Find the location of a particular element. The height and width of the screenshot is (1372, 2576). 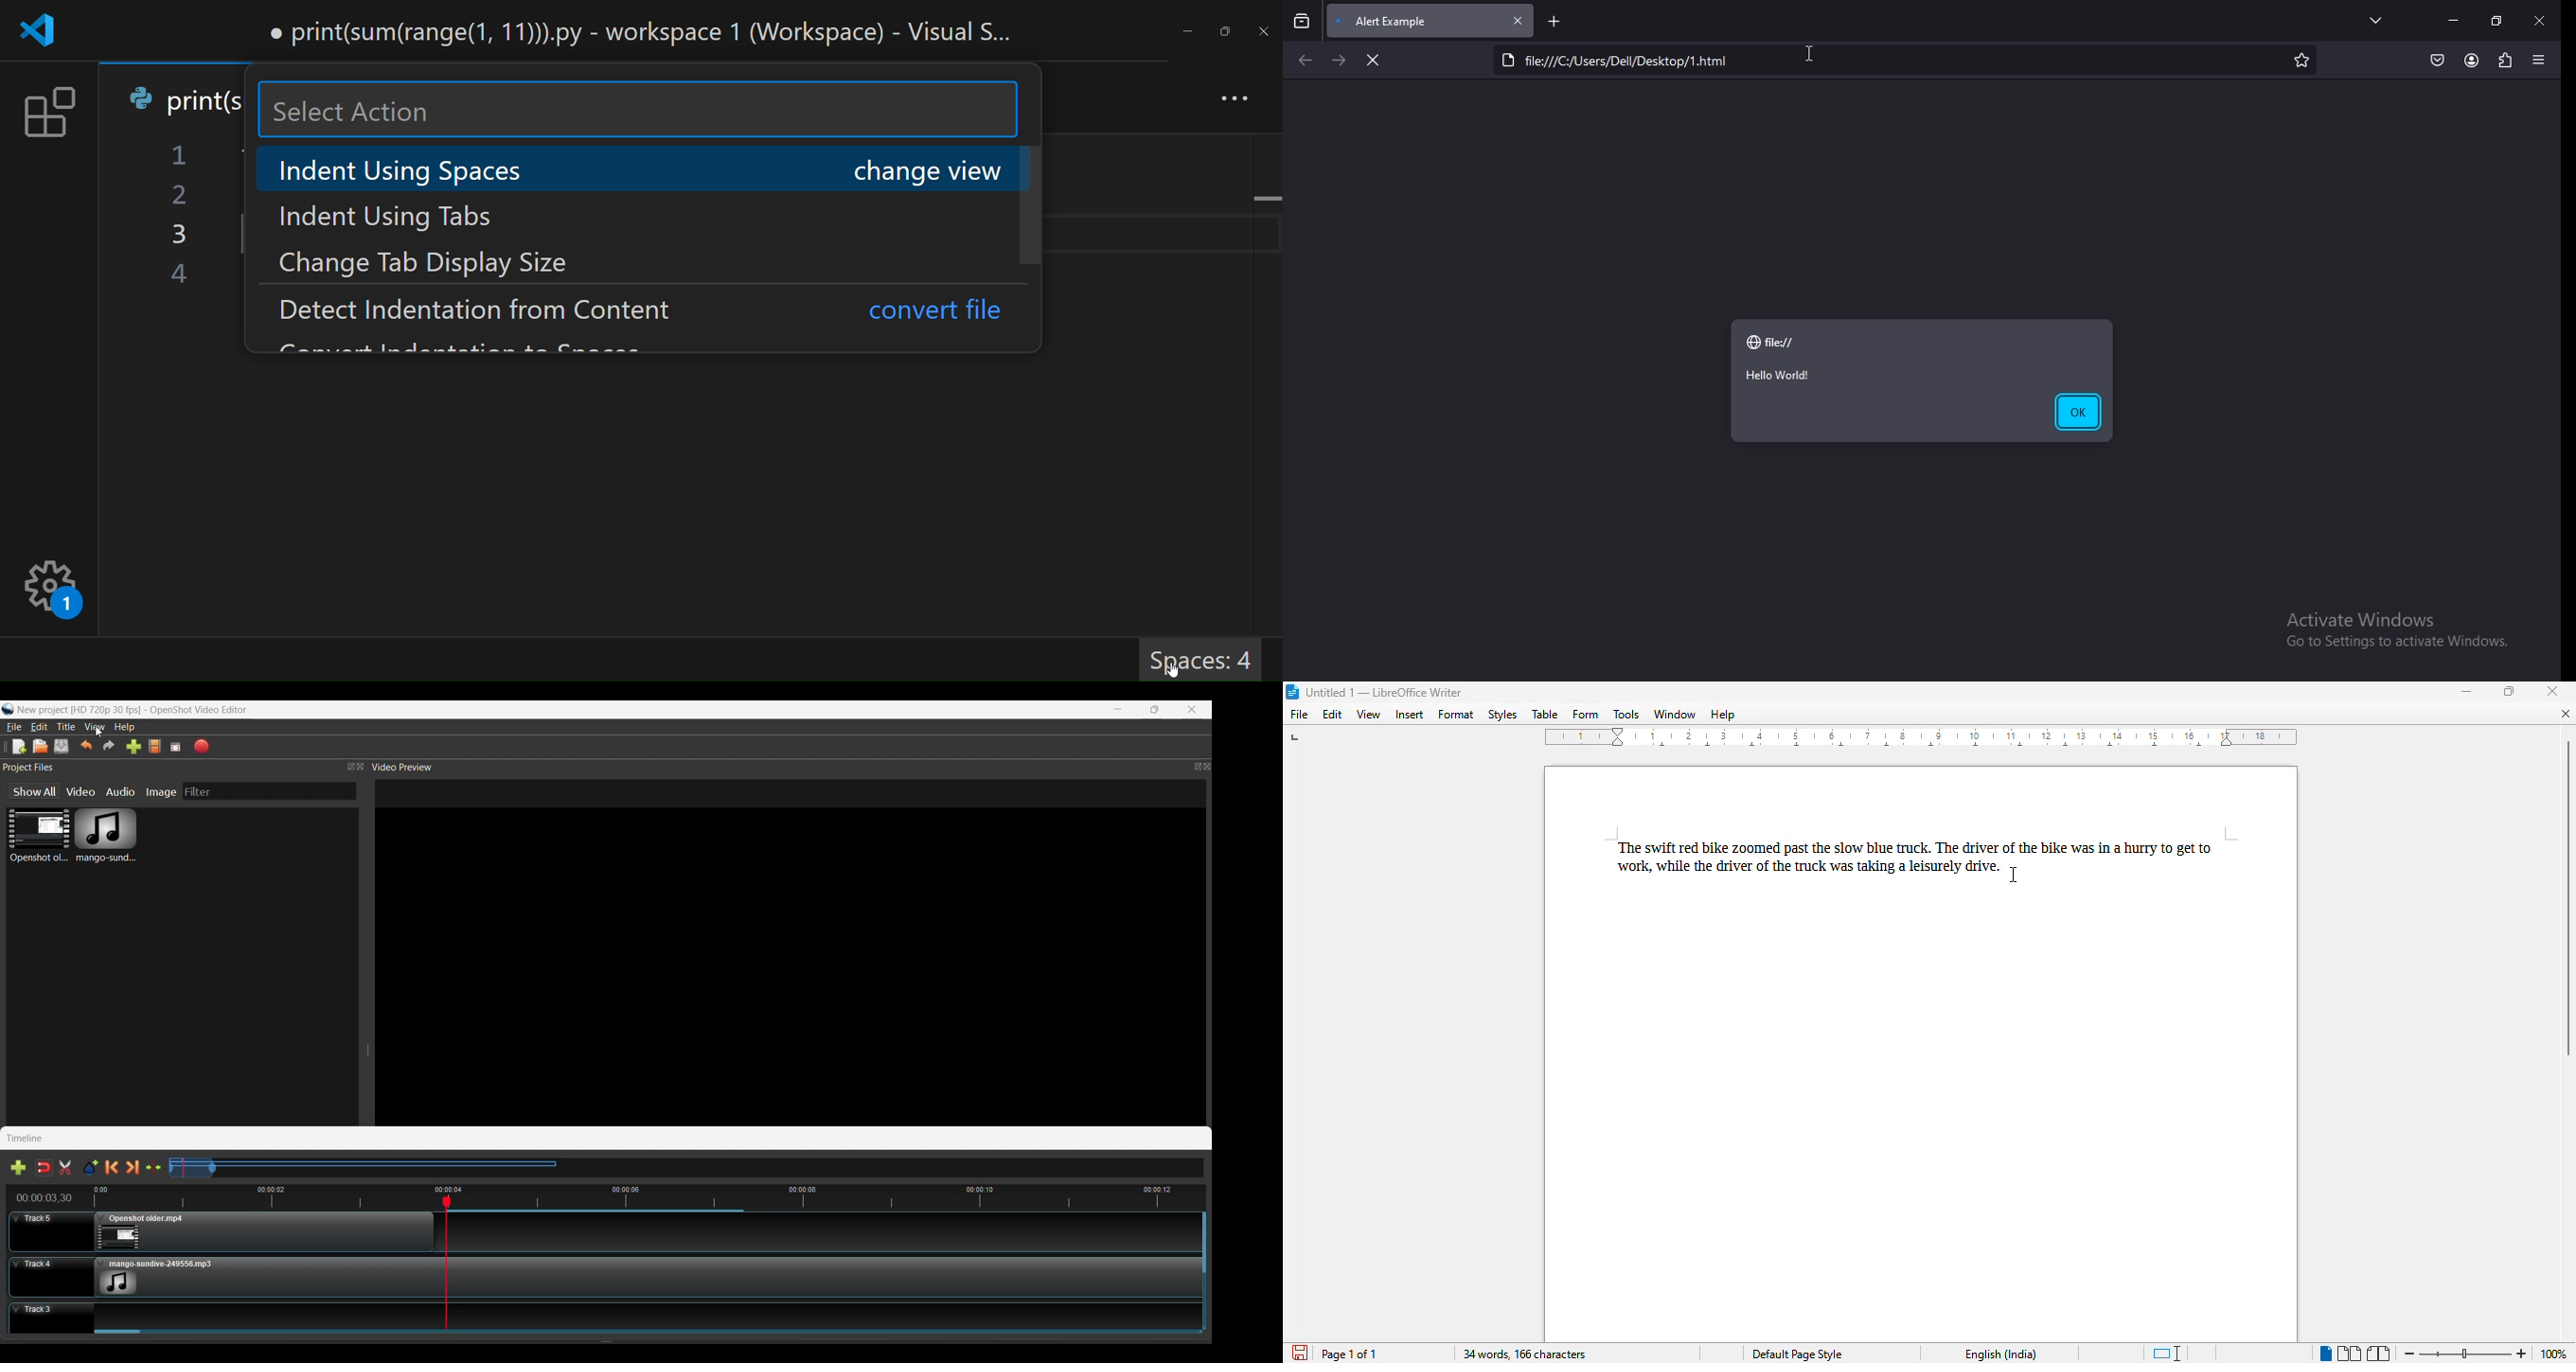

Untitled 1 -- LibreOffice Writer is located at coordinates (1385, 694).